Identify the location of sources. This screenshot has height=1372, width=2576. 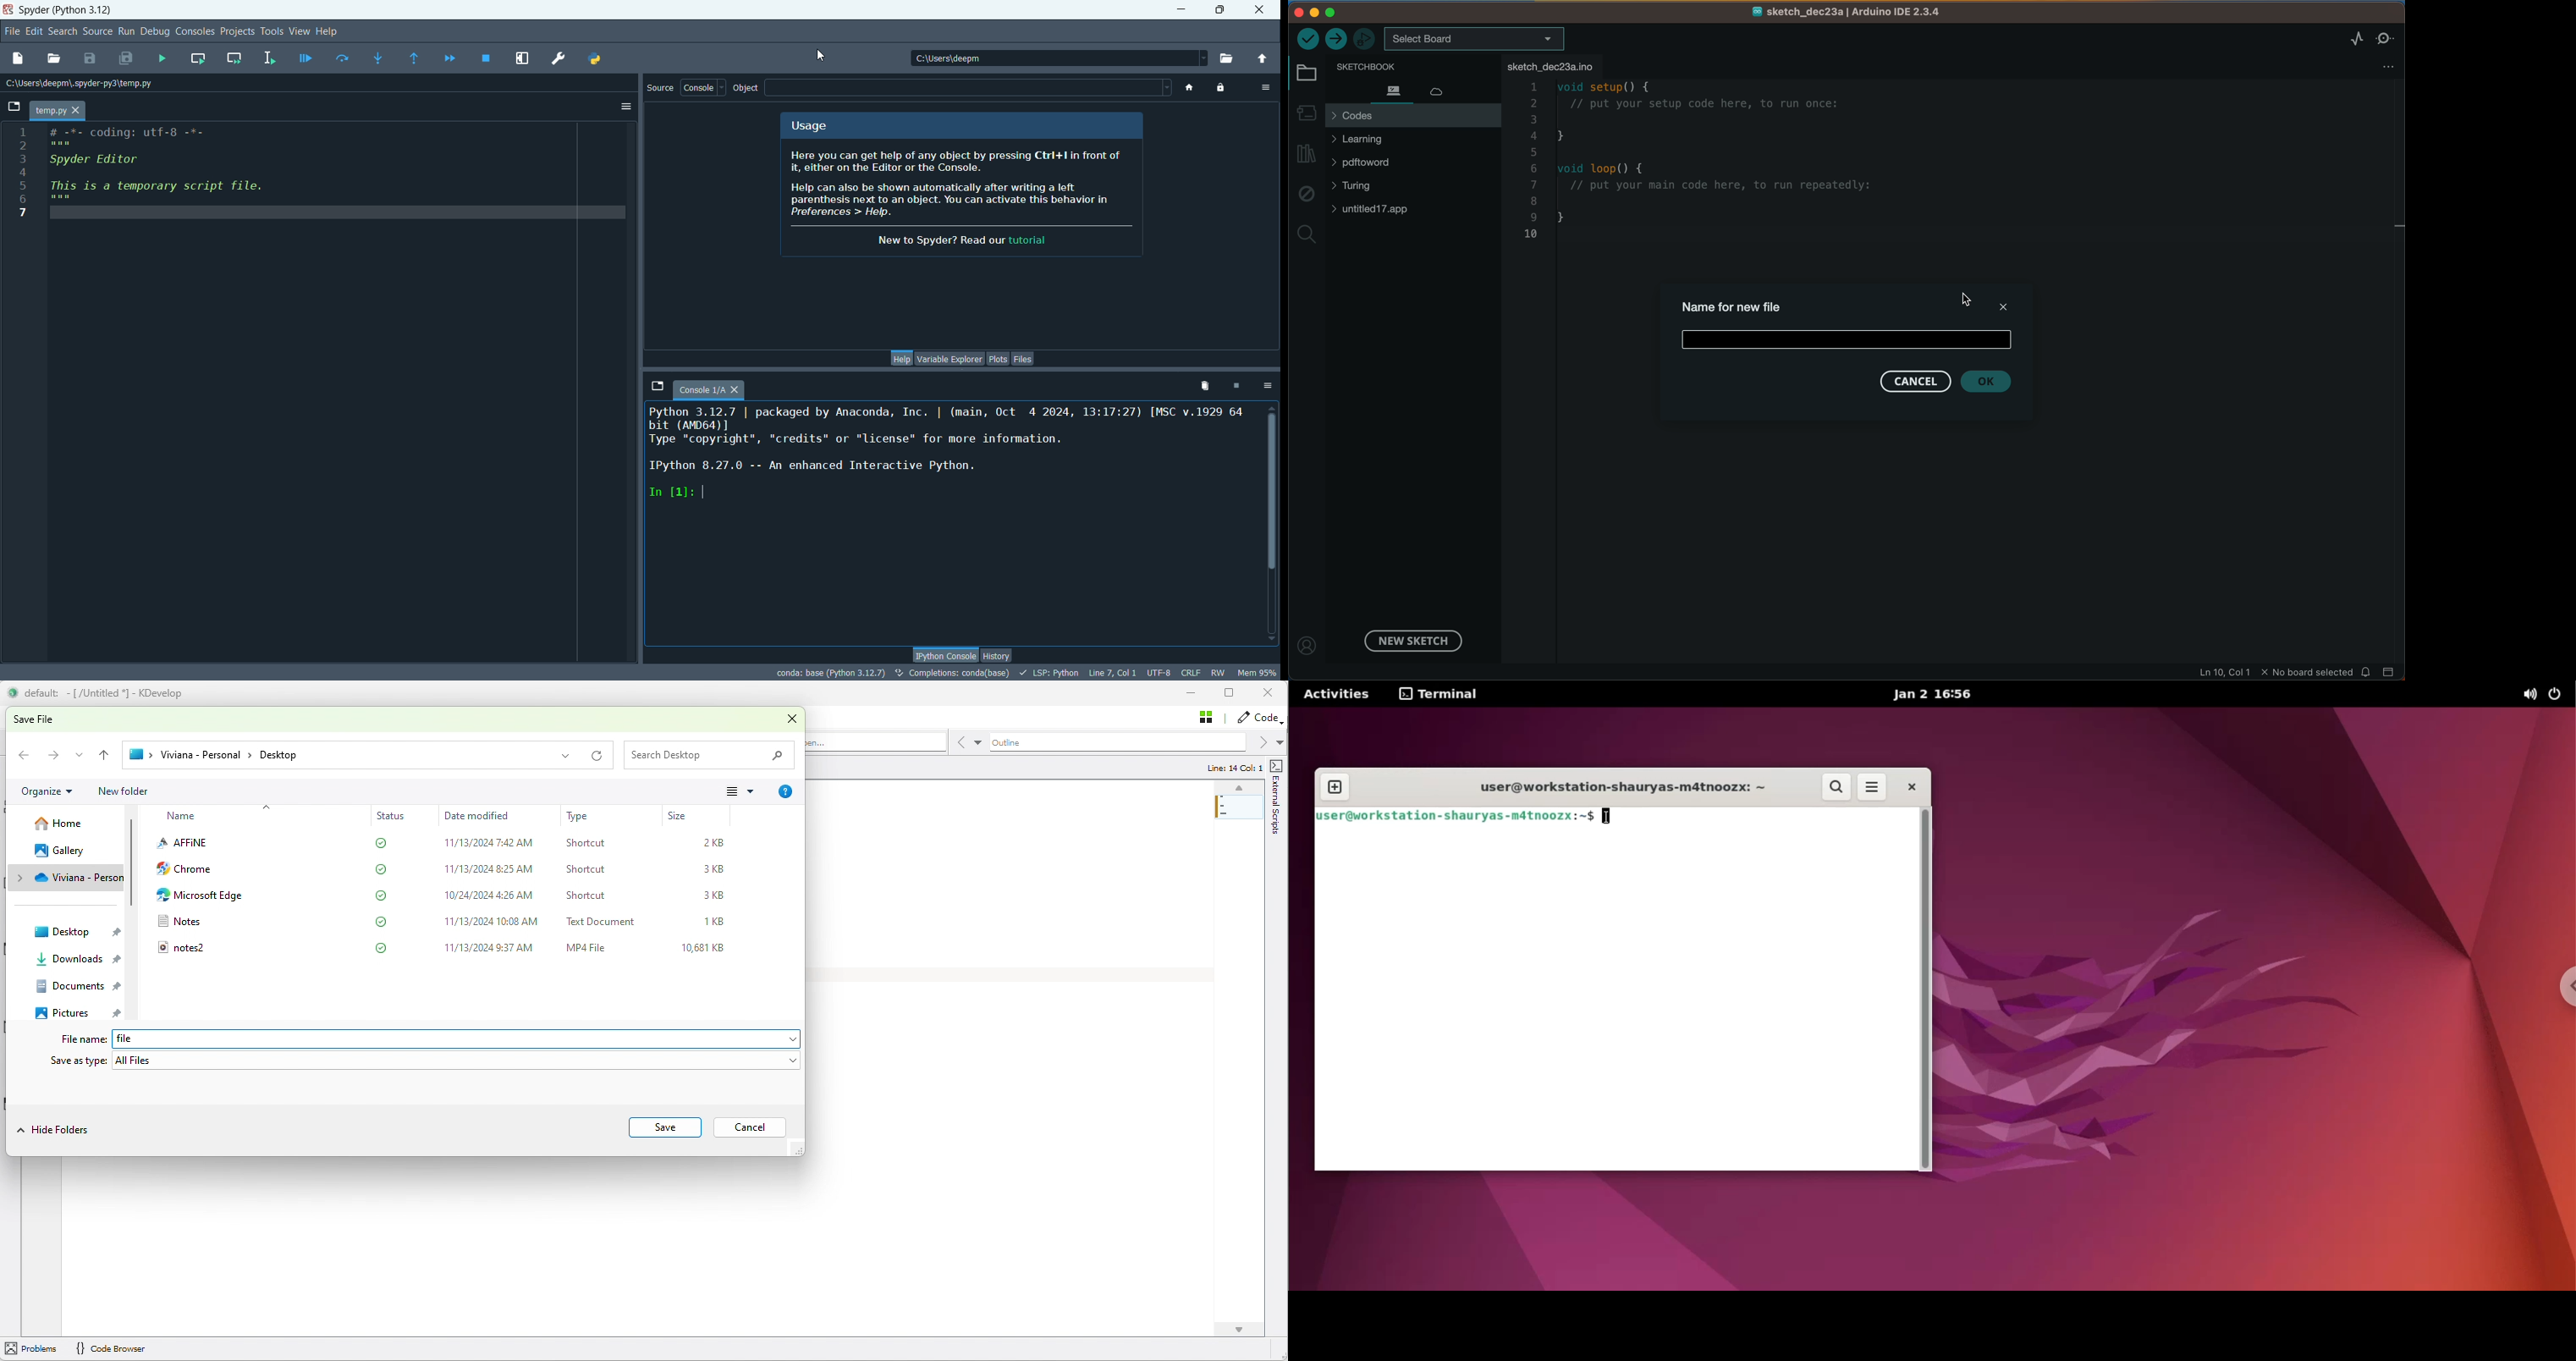
(98, 32).